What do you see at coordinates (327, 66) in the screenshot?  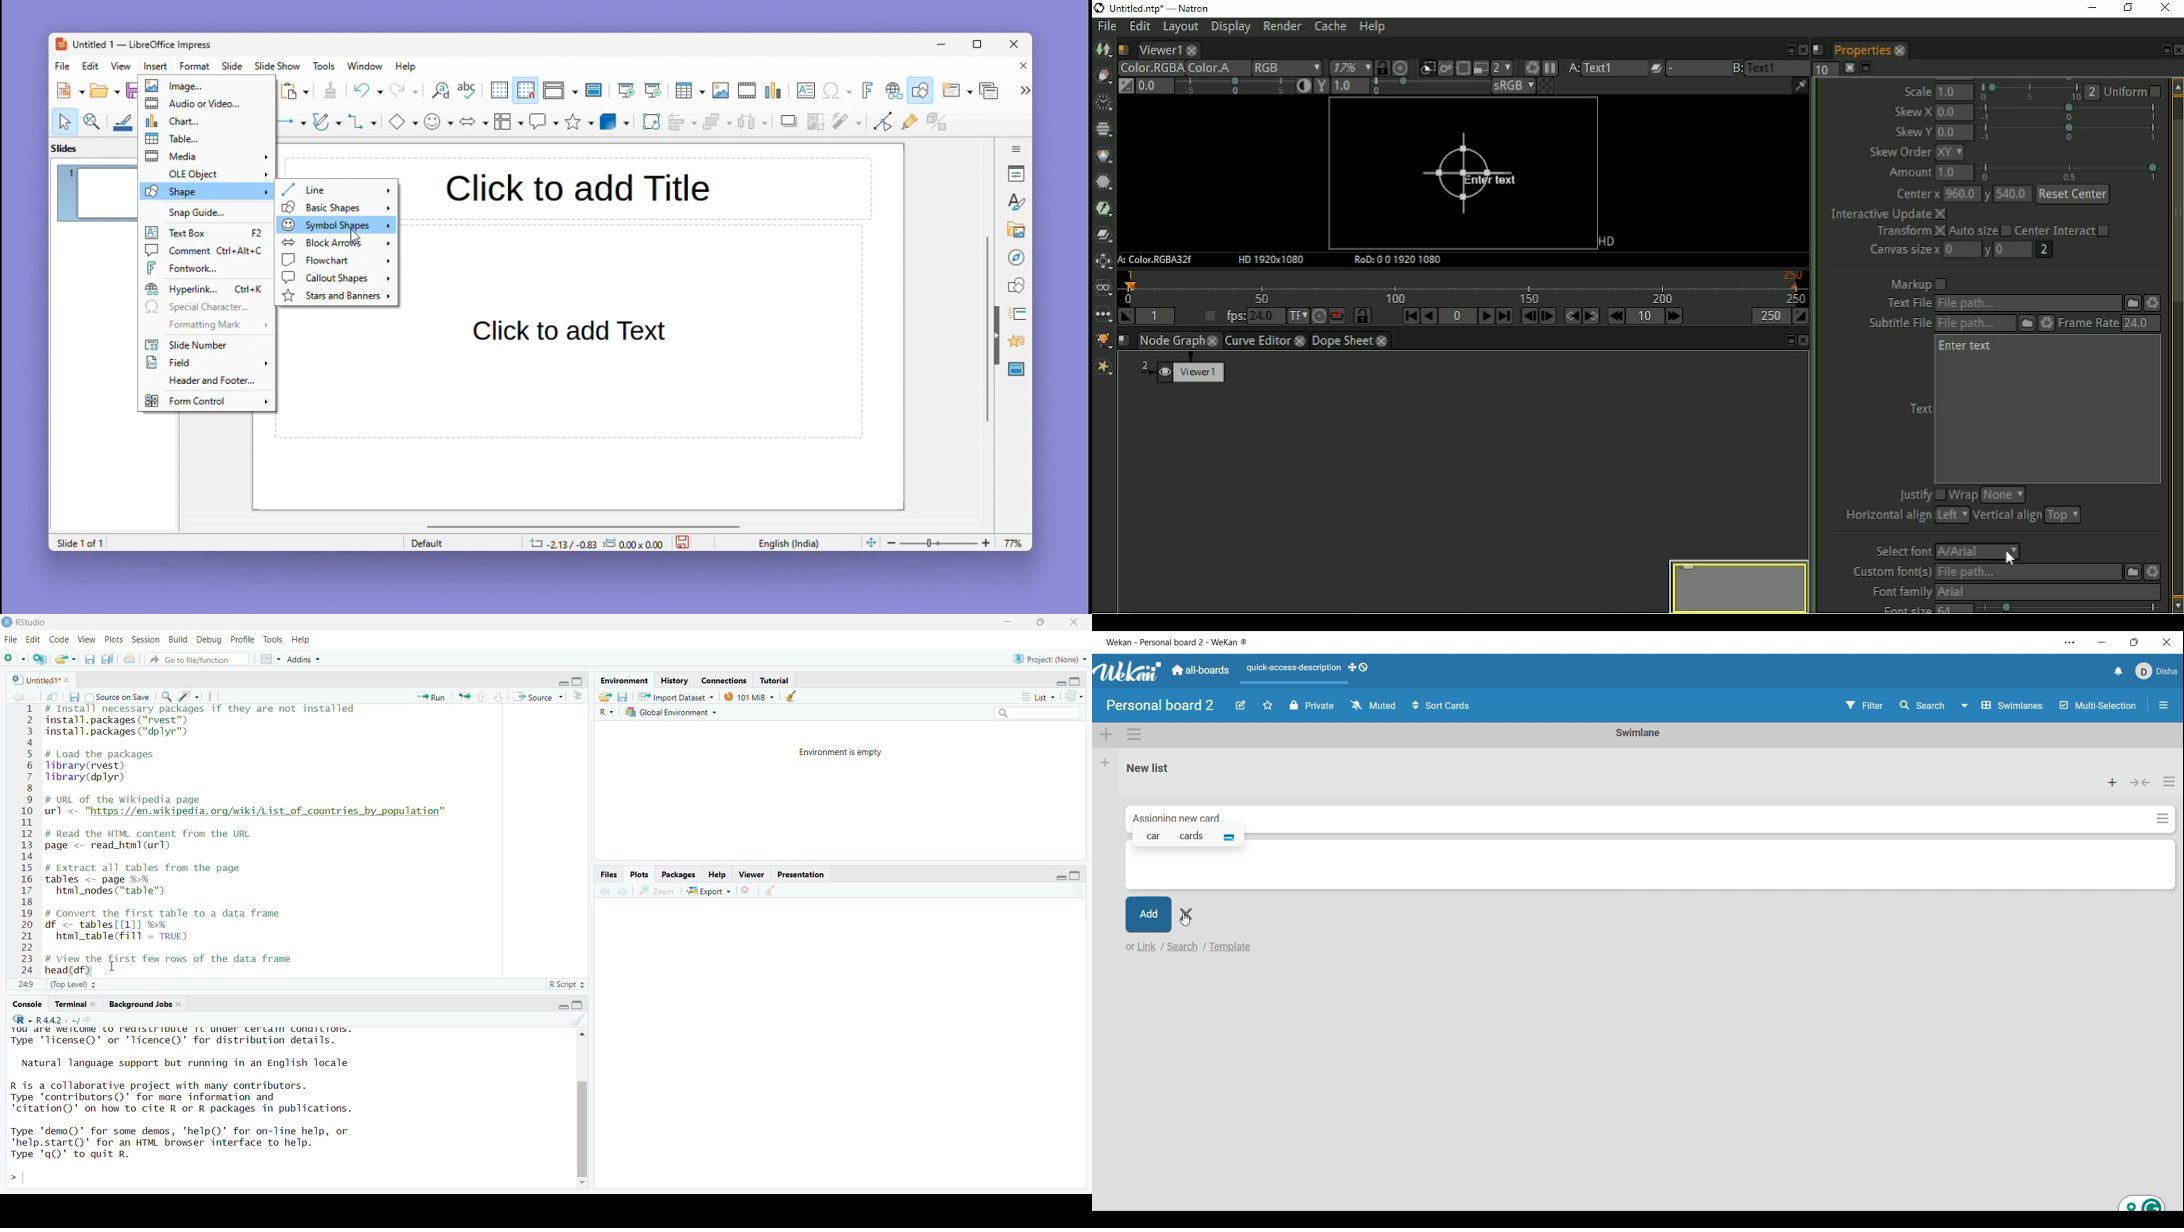 I see `Tools` at bounding box center [327, 66].